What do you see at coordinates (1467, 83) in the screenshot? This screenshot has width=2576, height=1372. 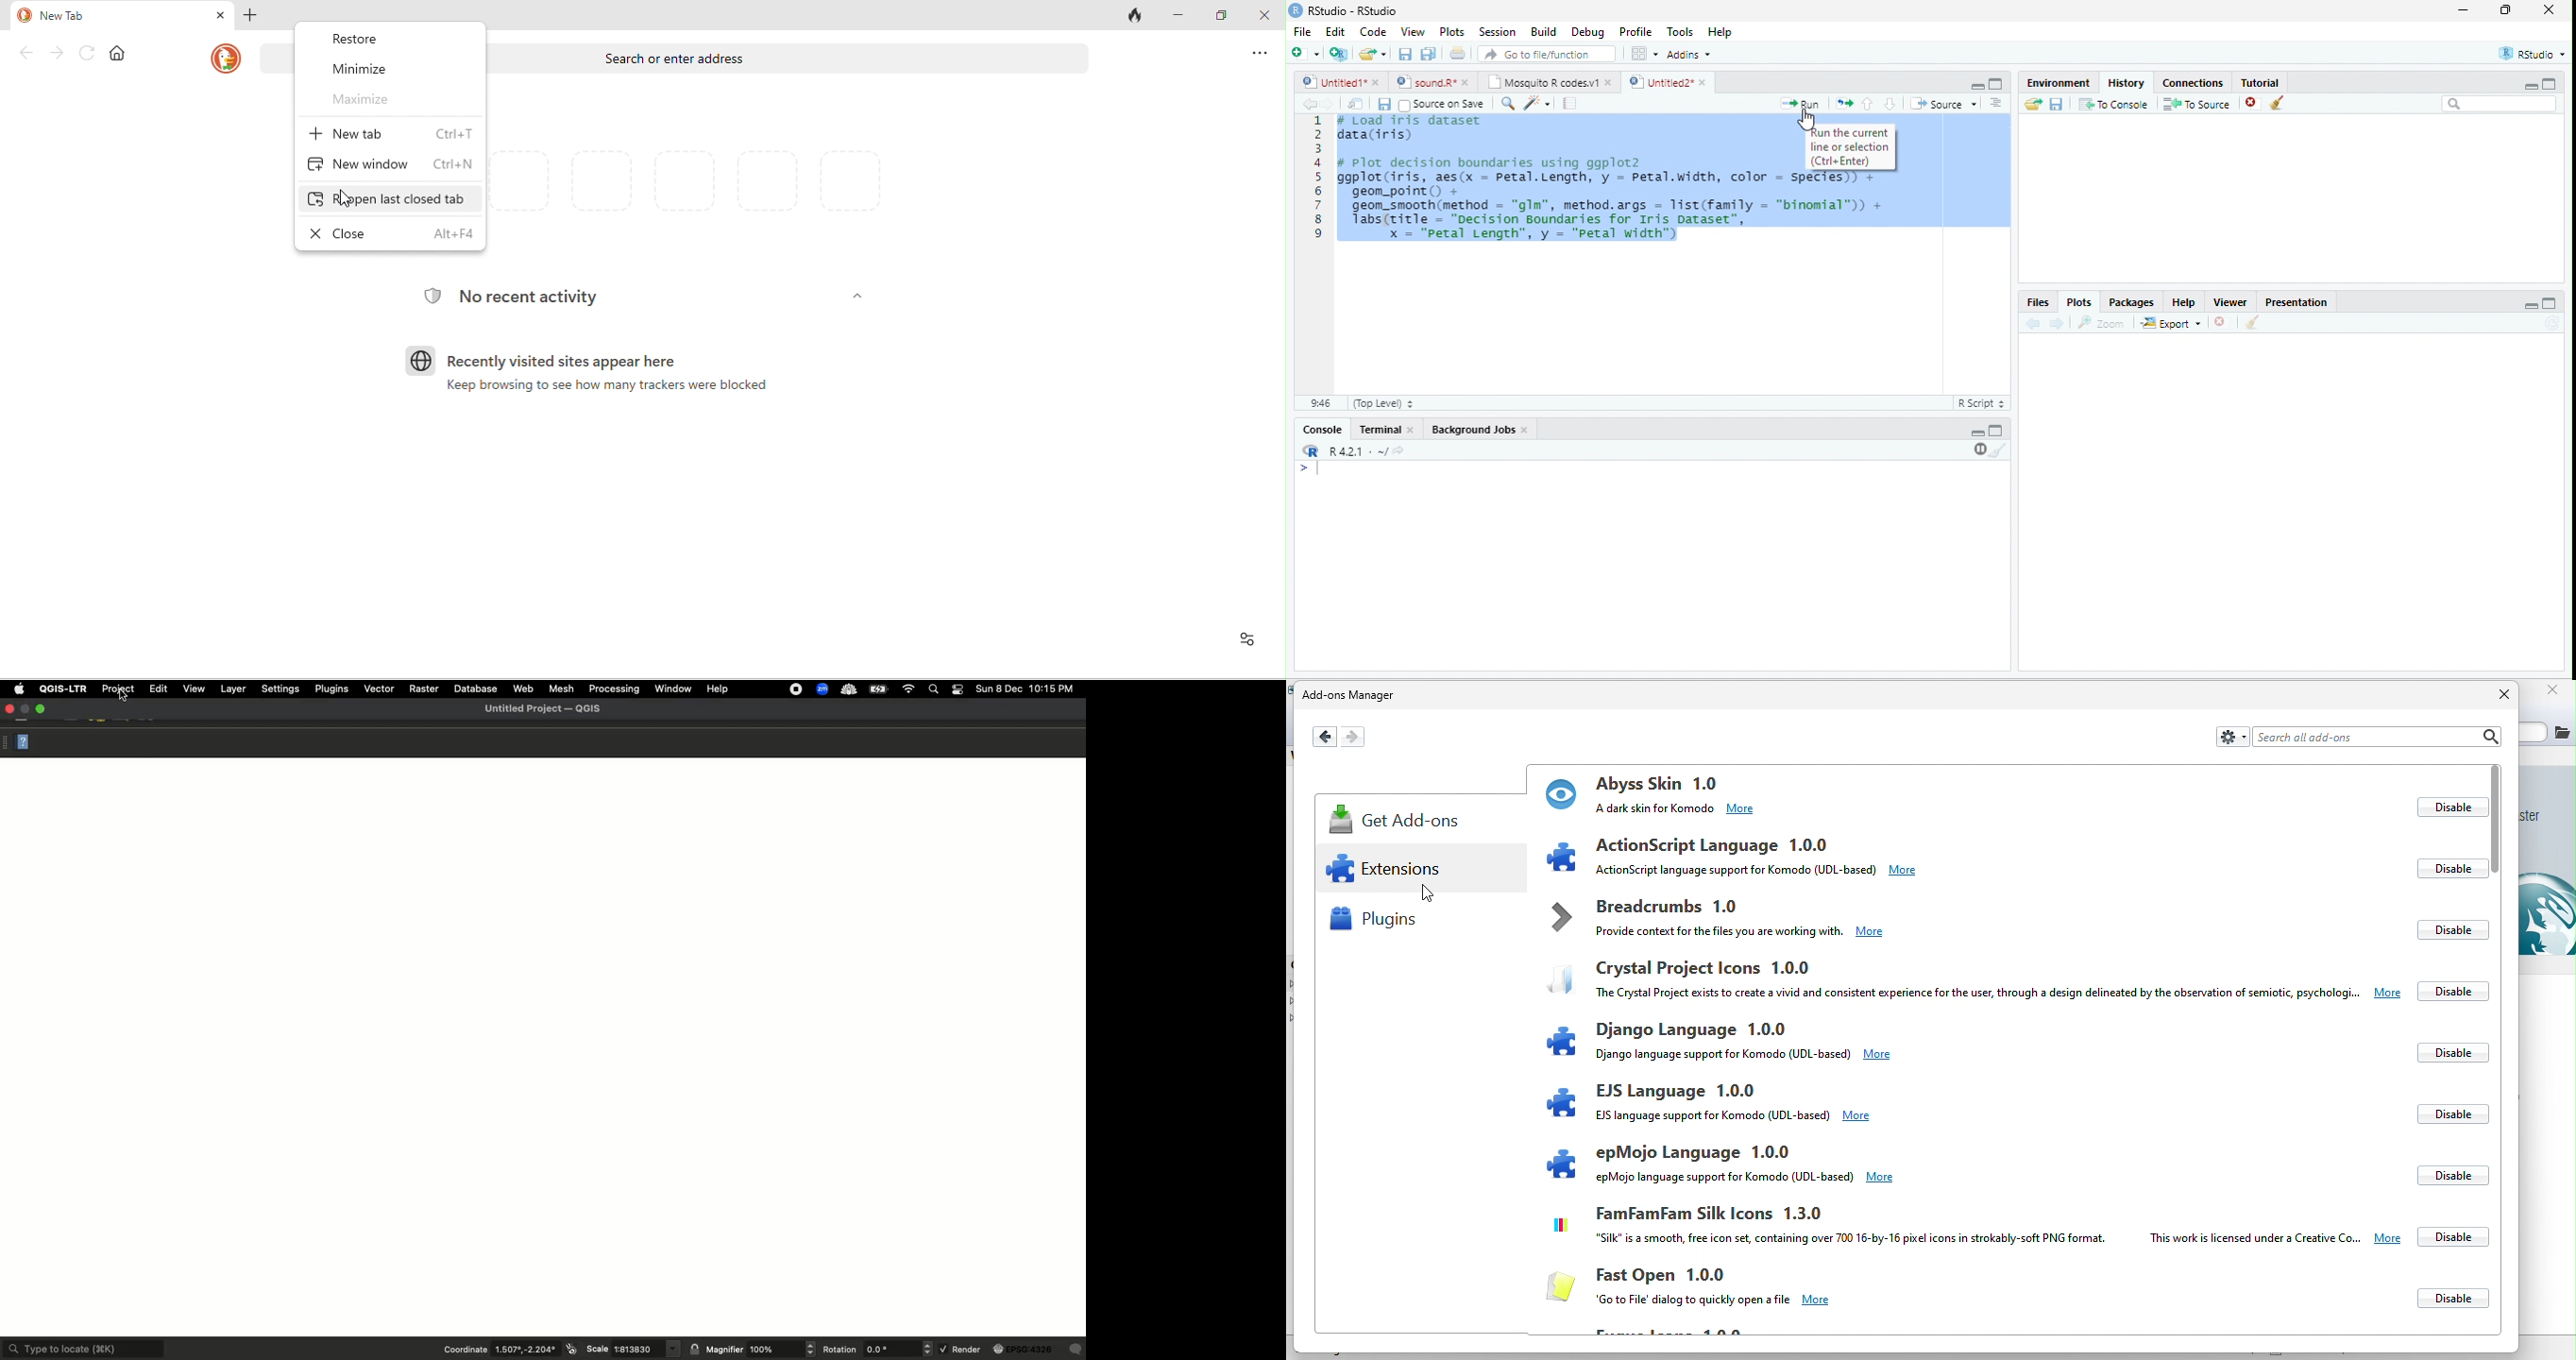 I see `close` at bounding box center [1467, 83].